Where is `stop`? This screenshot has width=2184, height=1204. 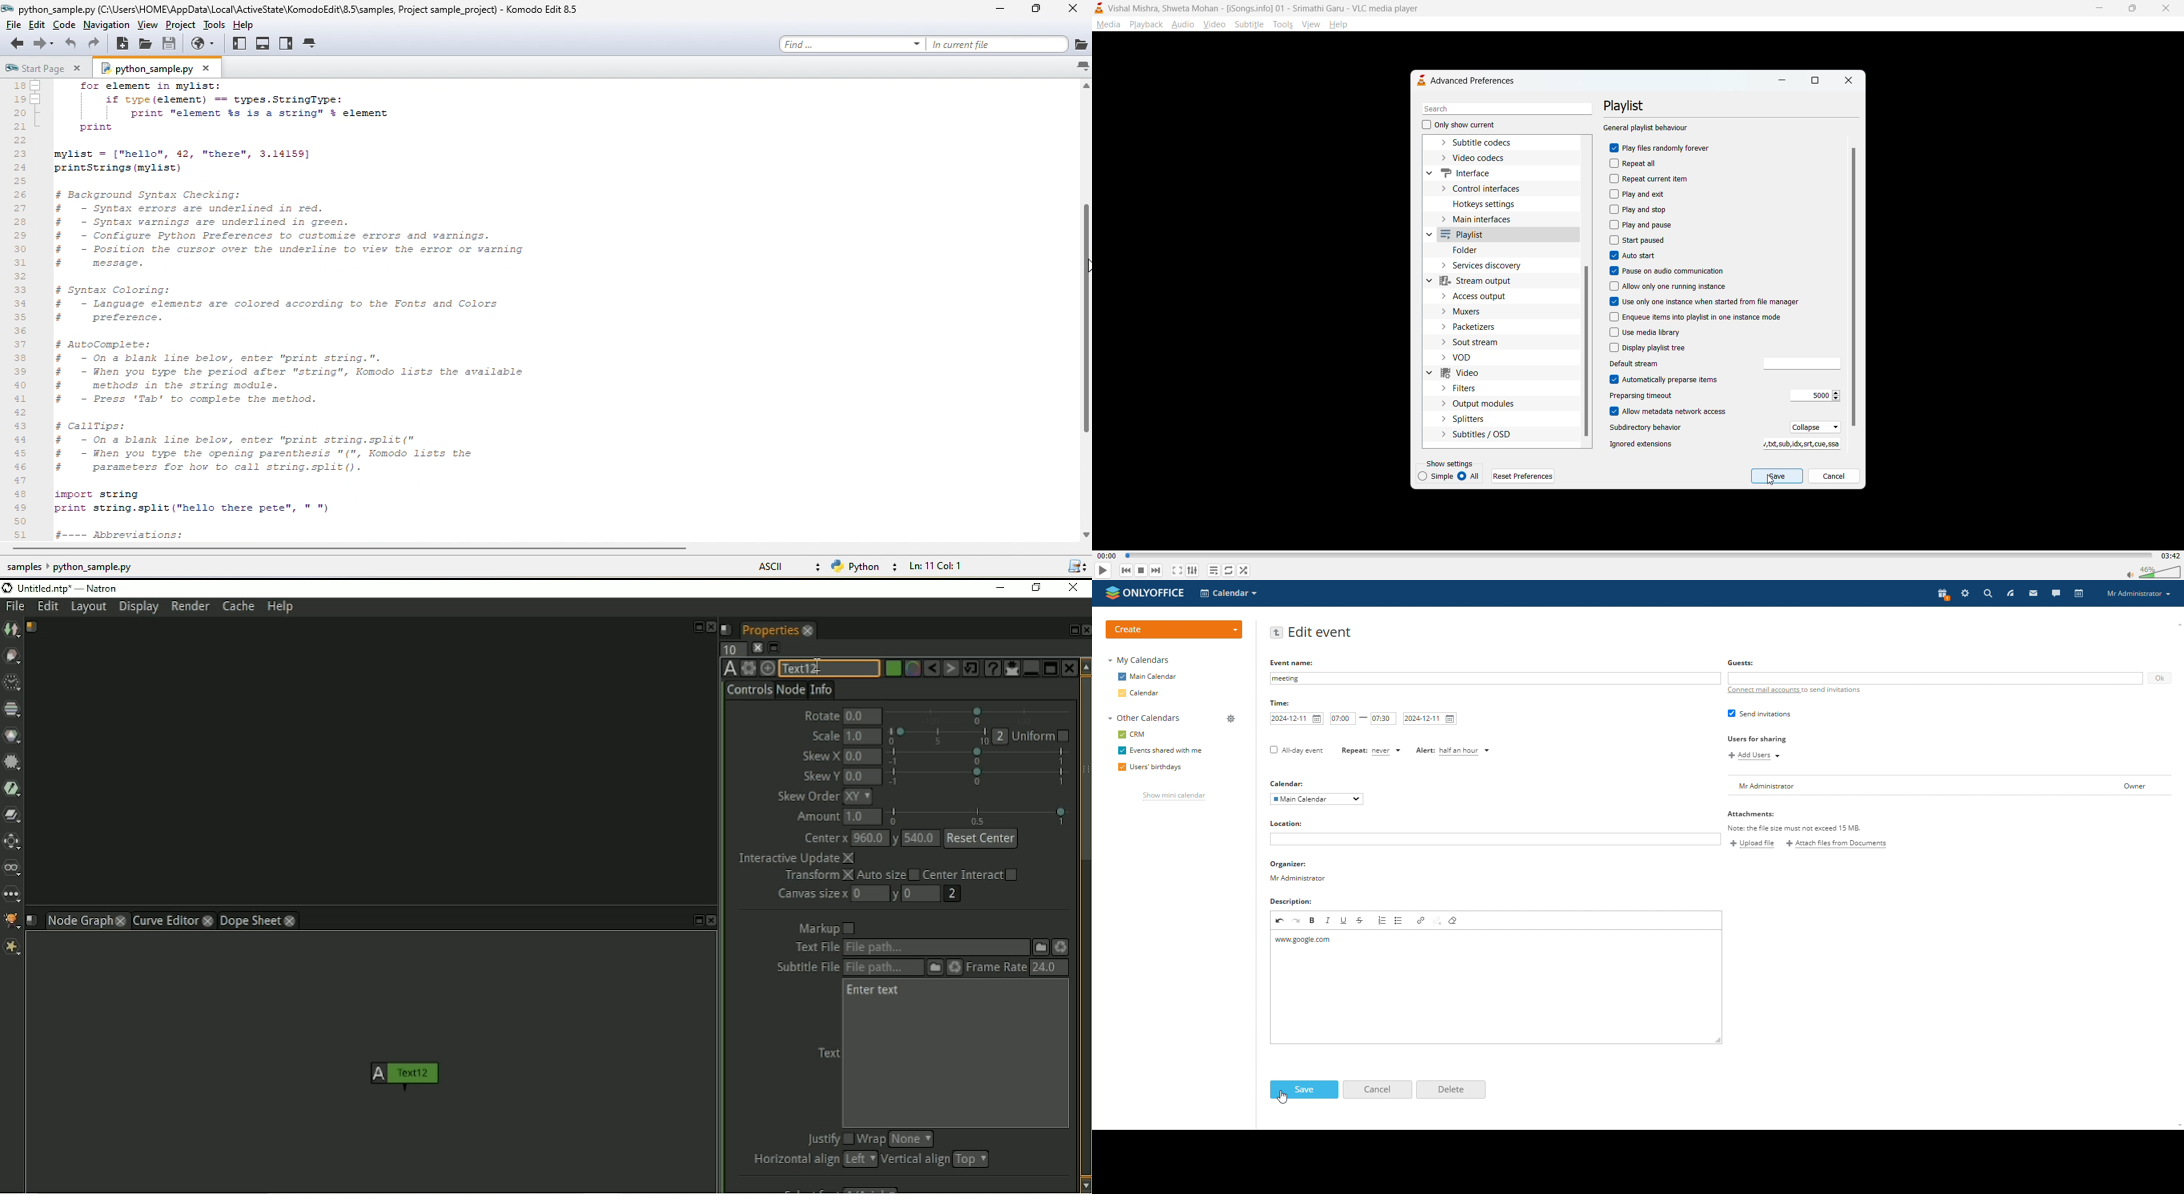
stop is located at coordinates (1139, 570).